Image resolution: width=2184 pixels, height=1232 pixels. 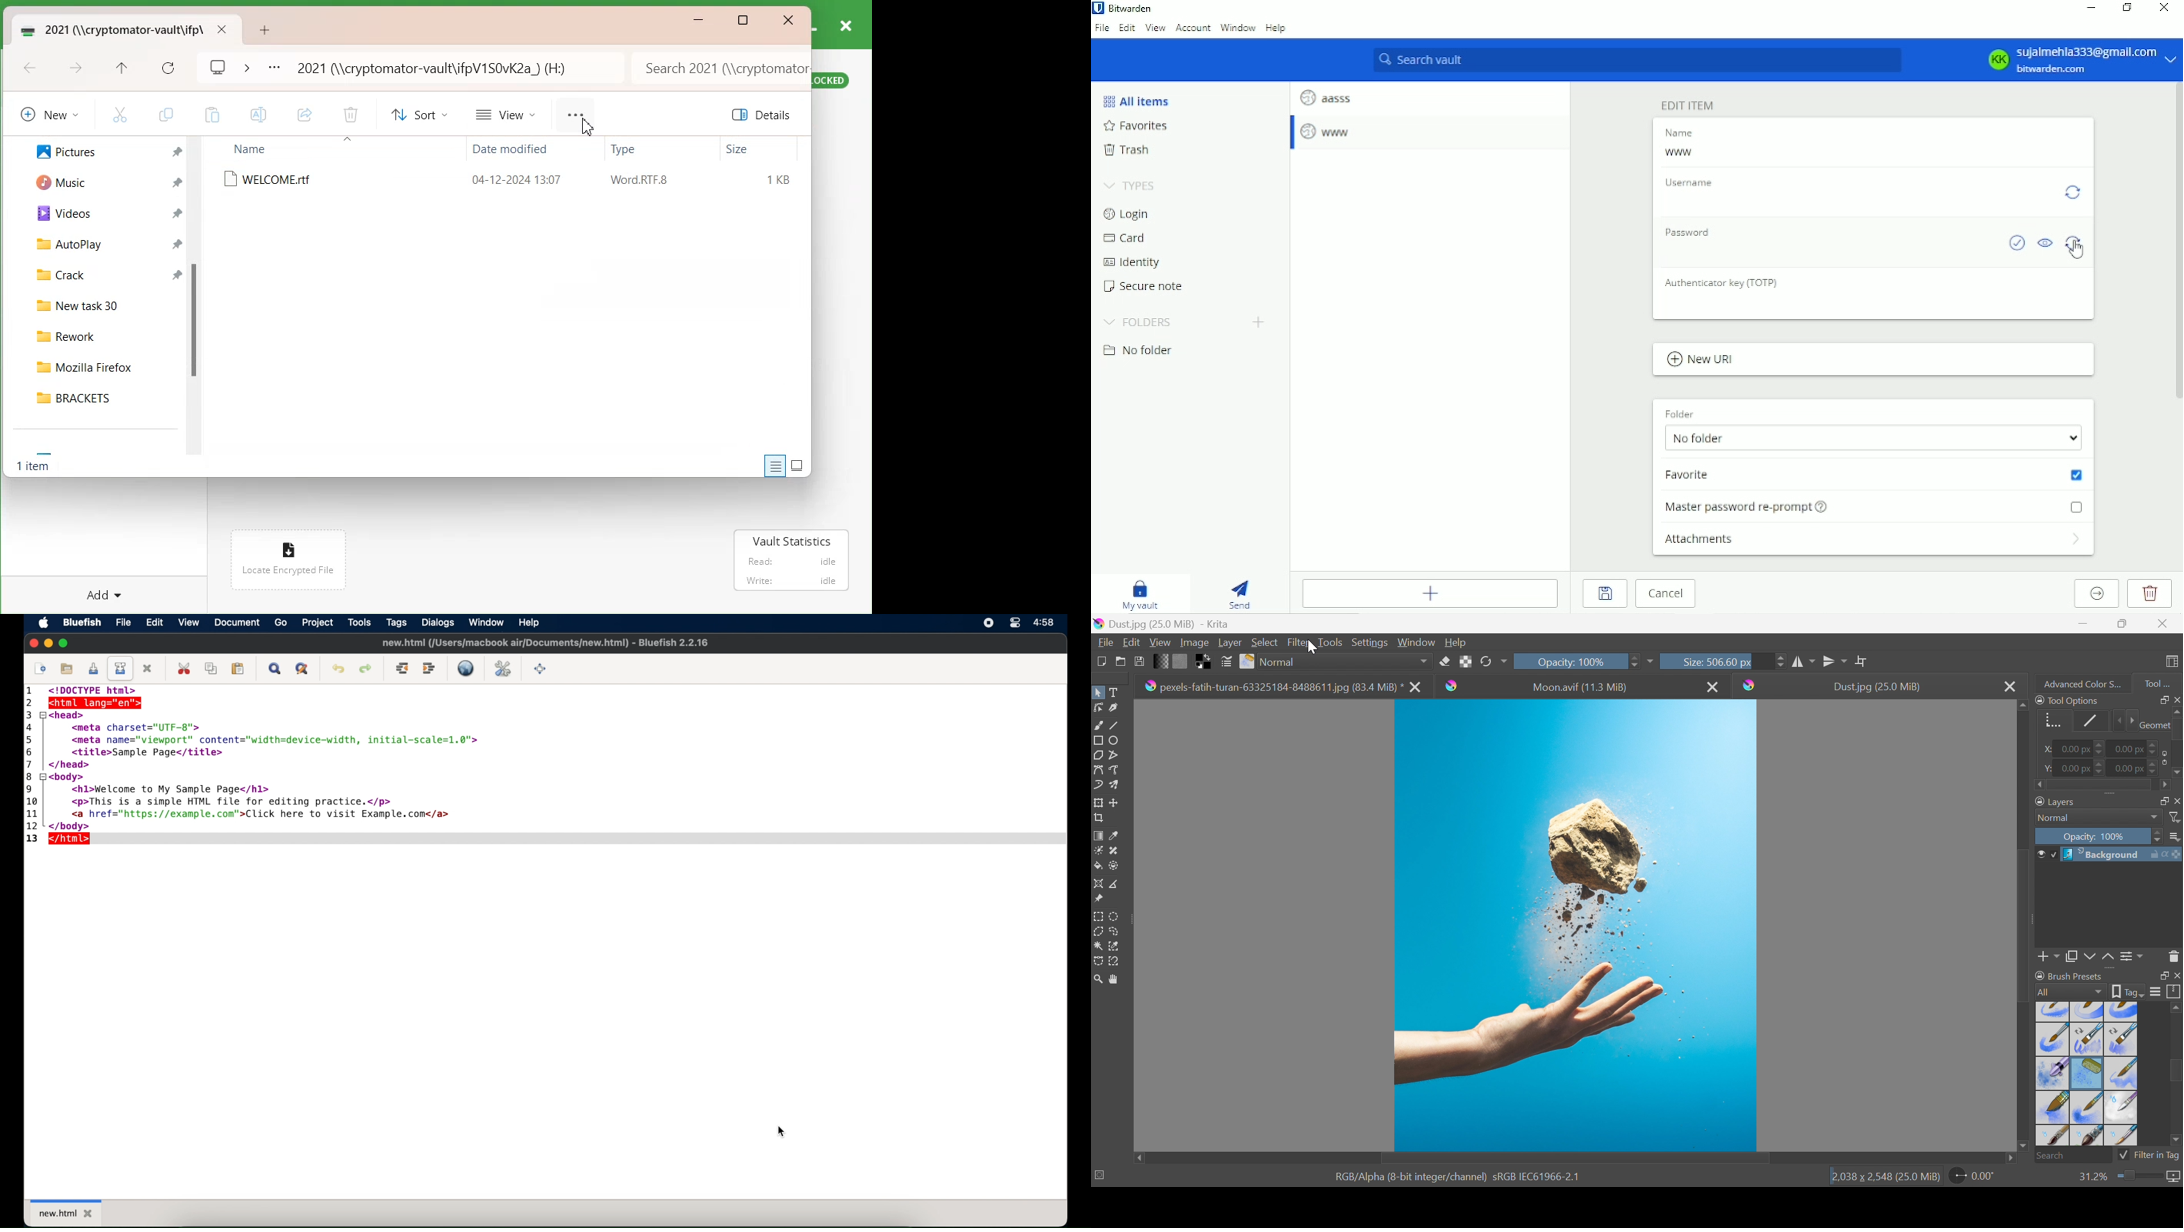 I want to click on Search vault, so click(x=1638, y=61).